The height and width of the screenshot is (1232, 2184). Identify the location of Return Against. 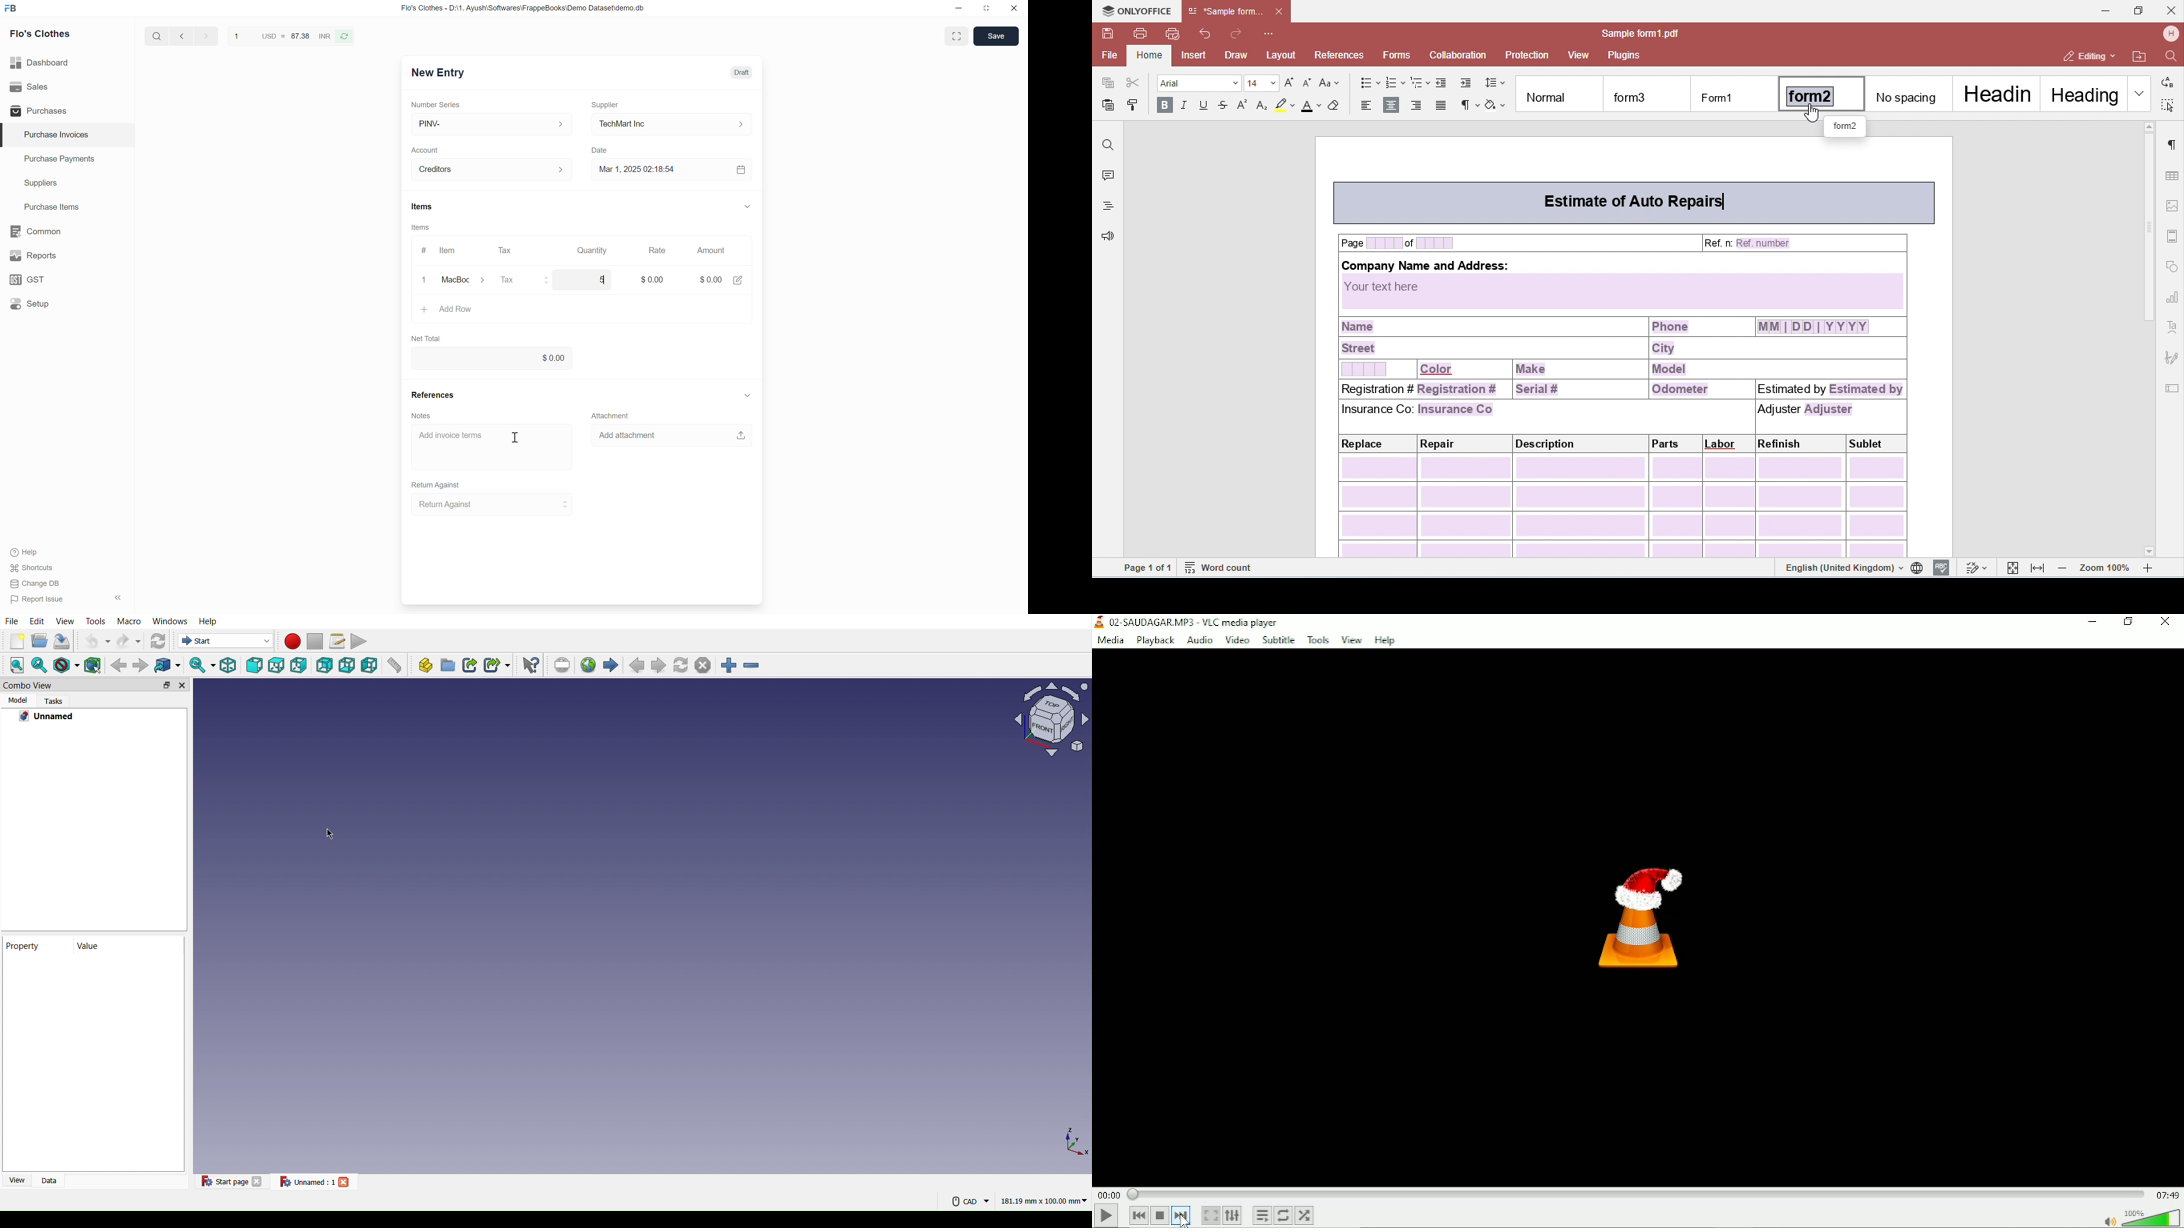
(493, 504).